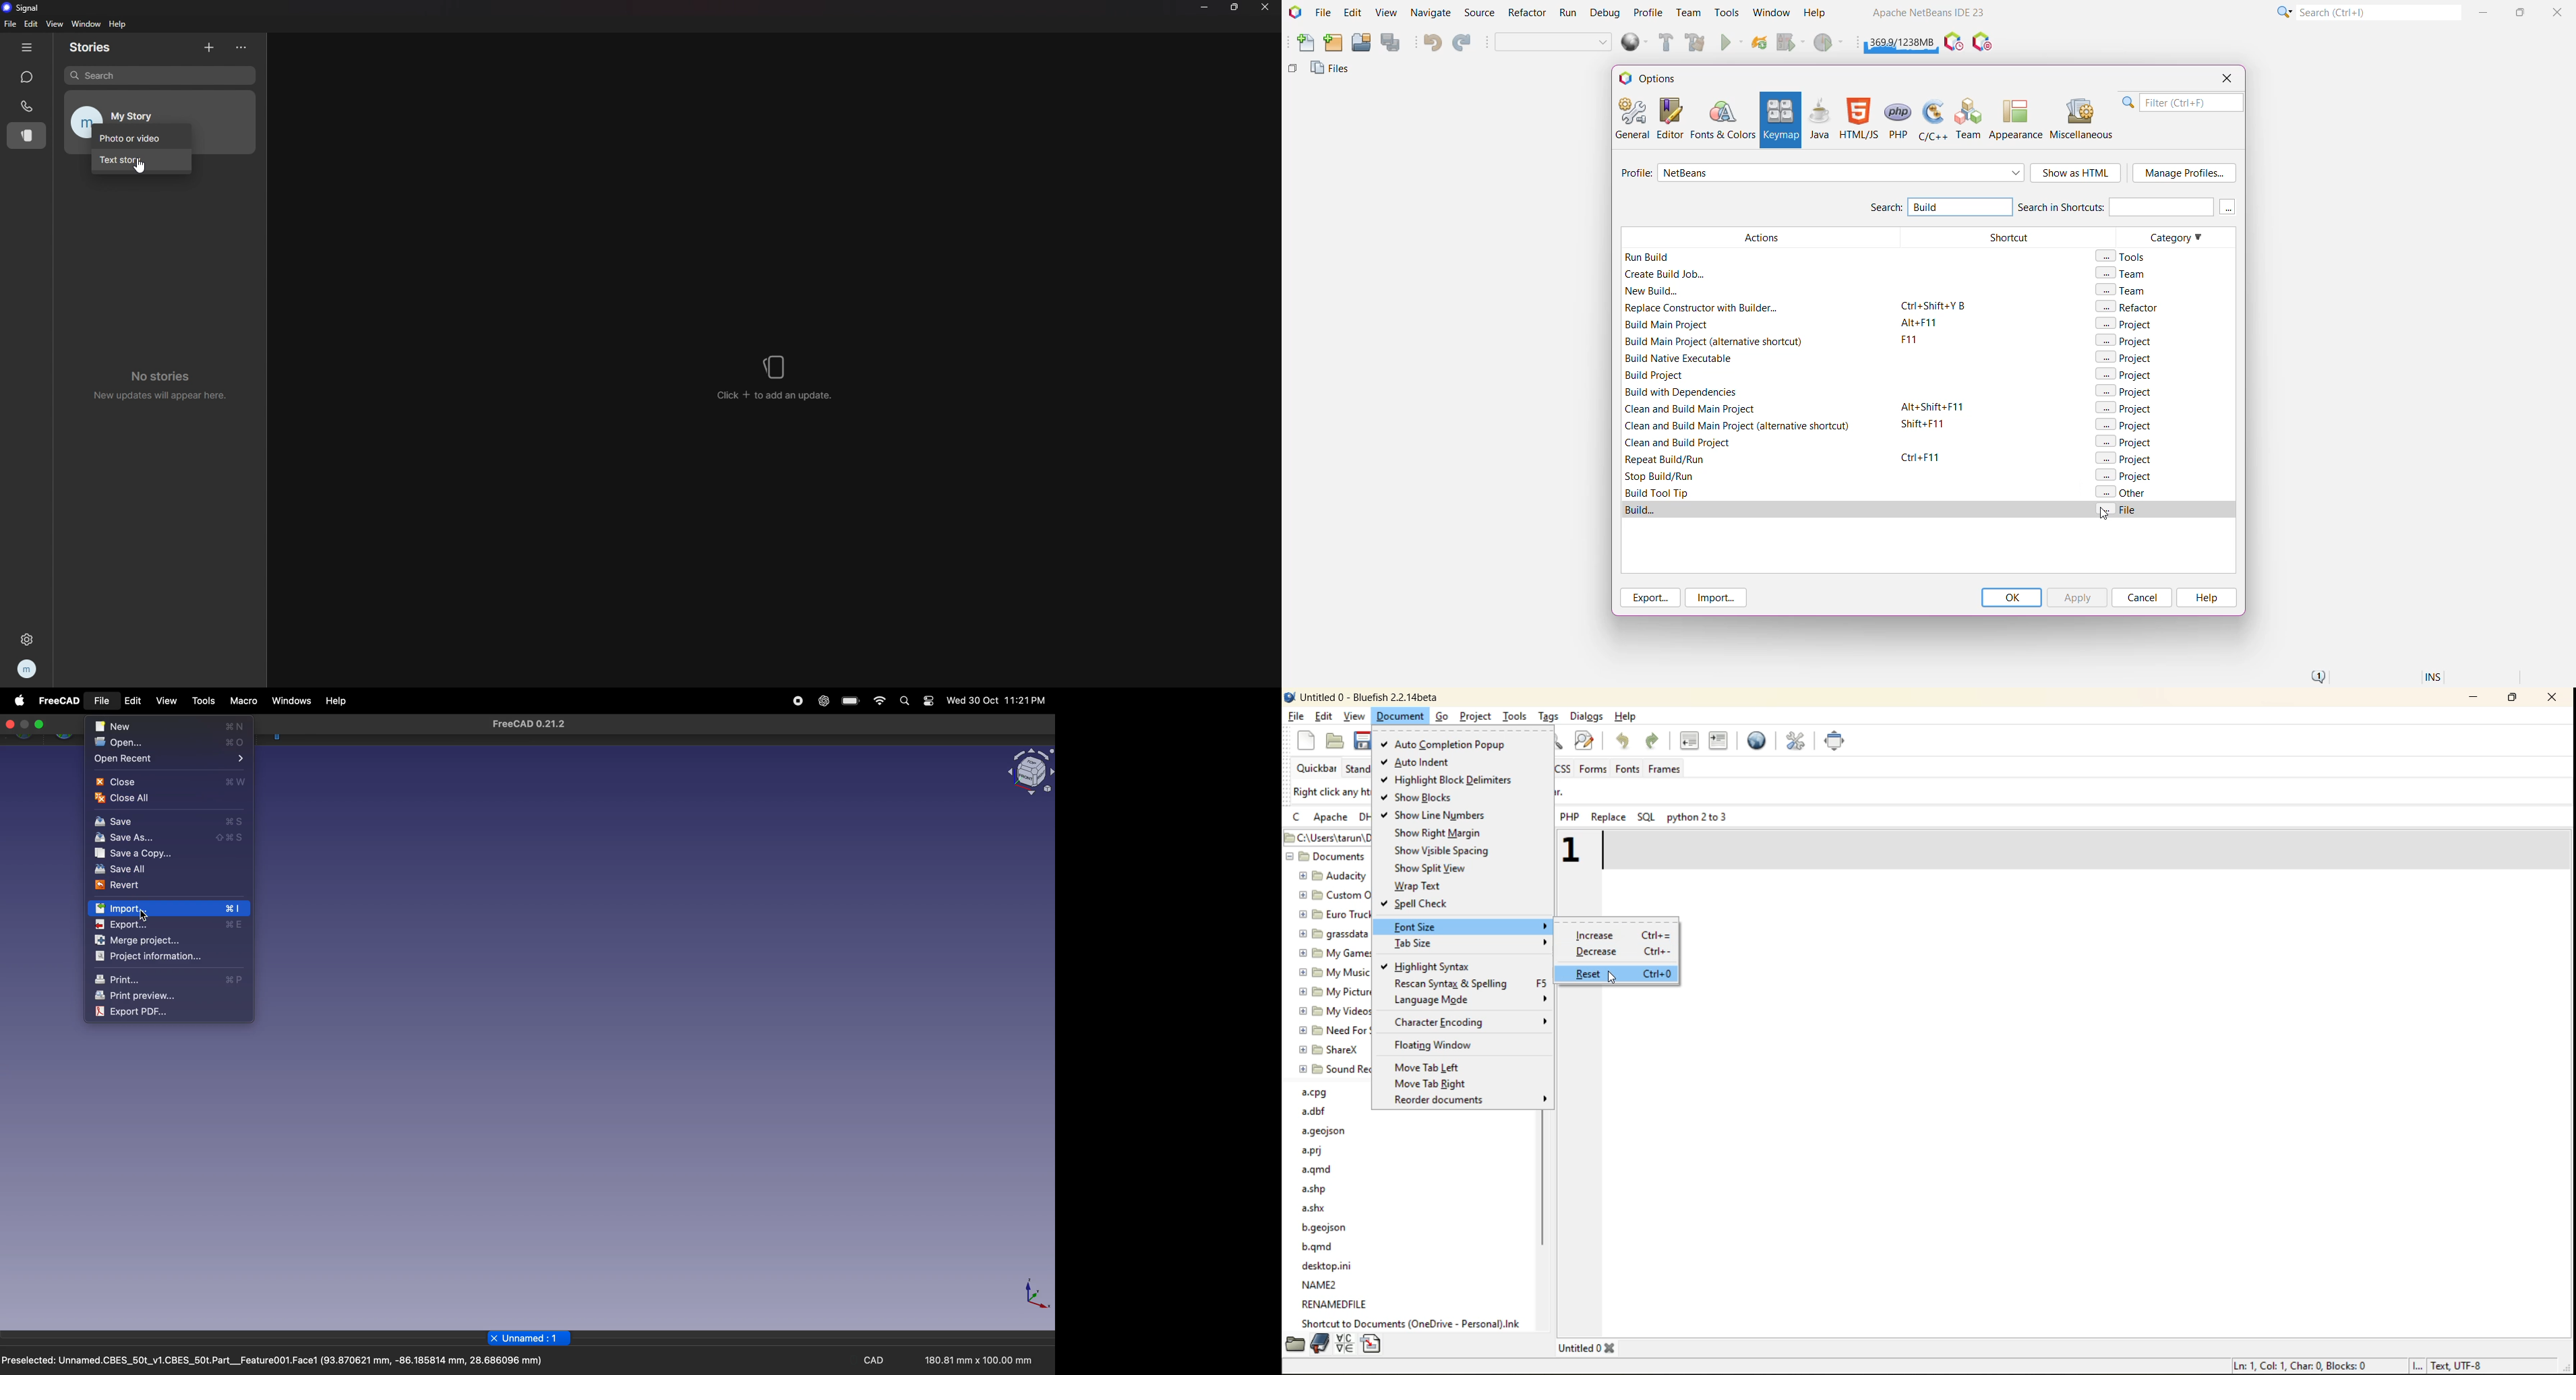  What do you see at coordinates (25, 136) in the screenshot?
I see `story` at bounding box center [25, 136].